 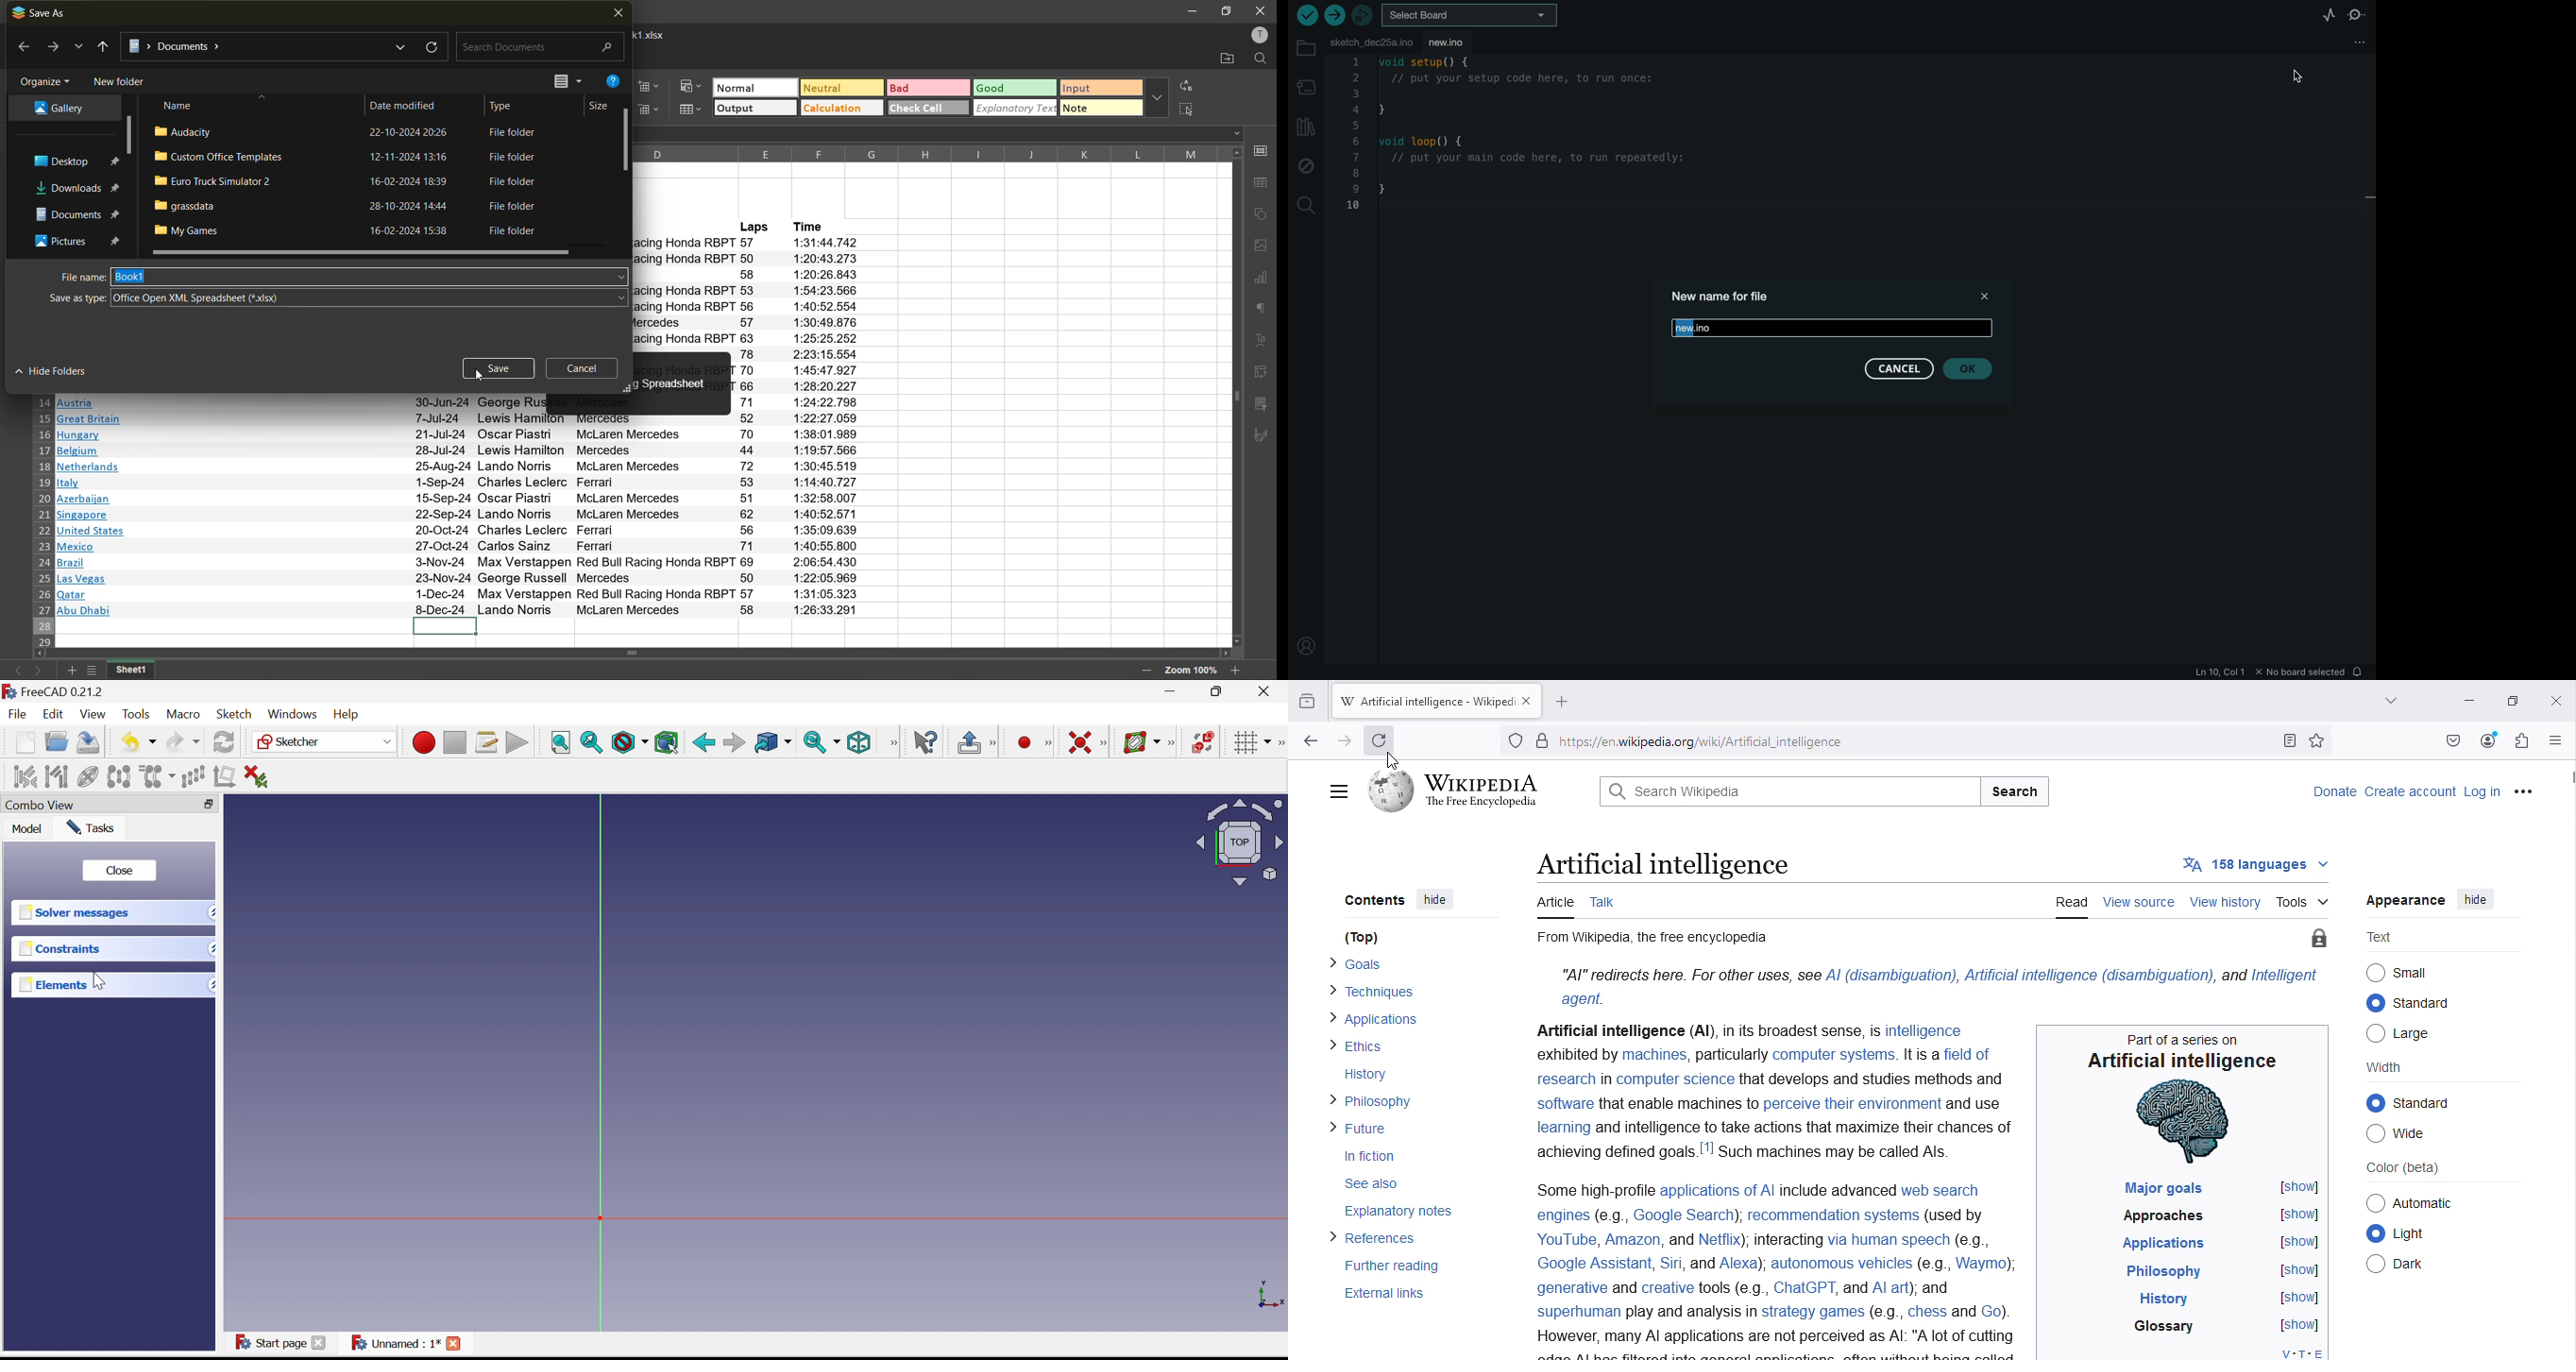 I want to click on paragraph, so click(x=1265, y=309).